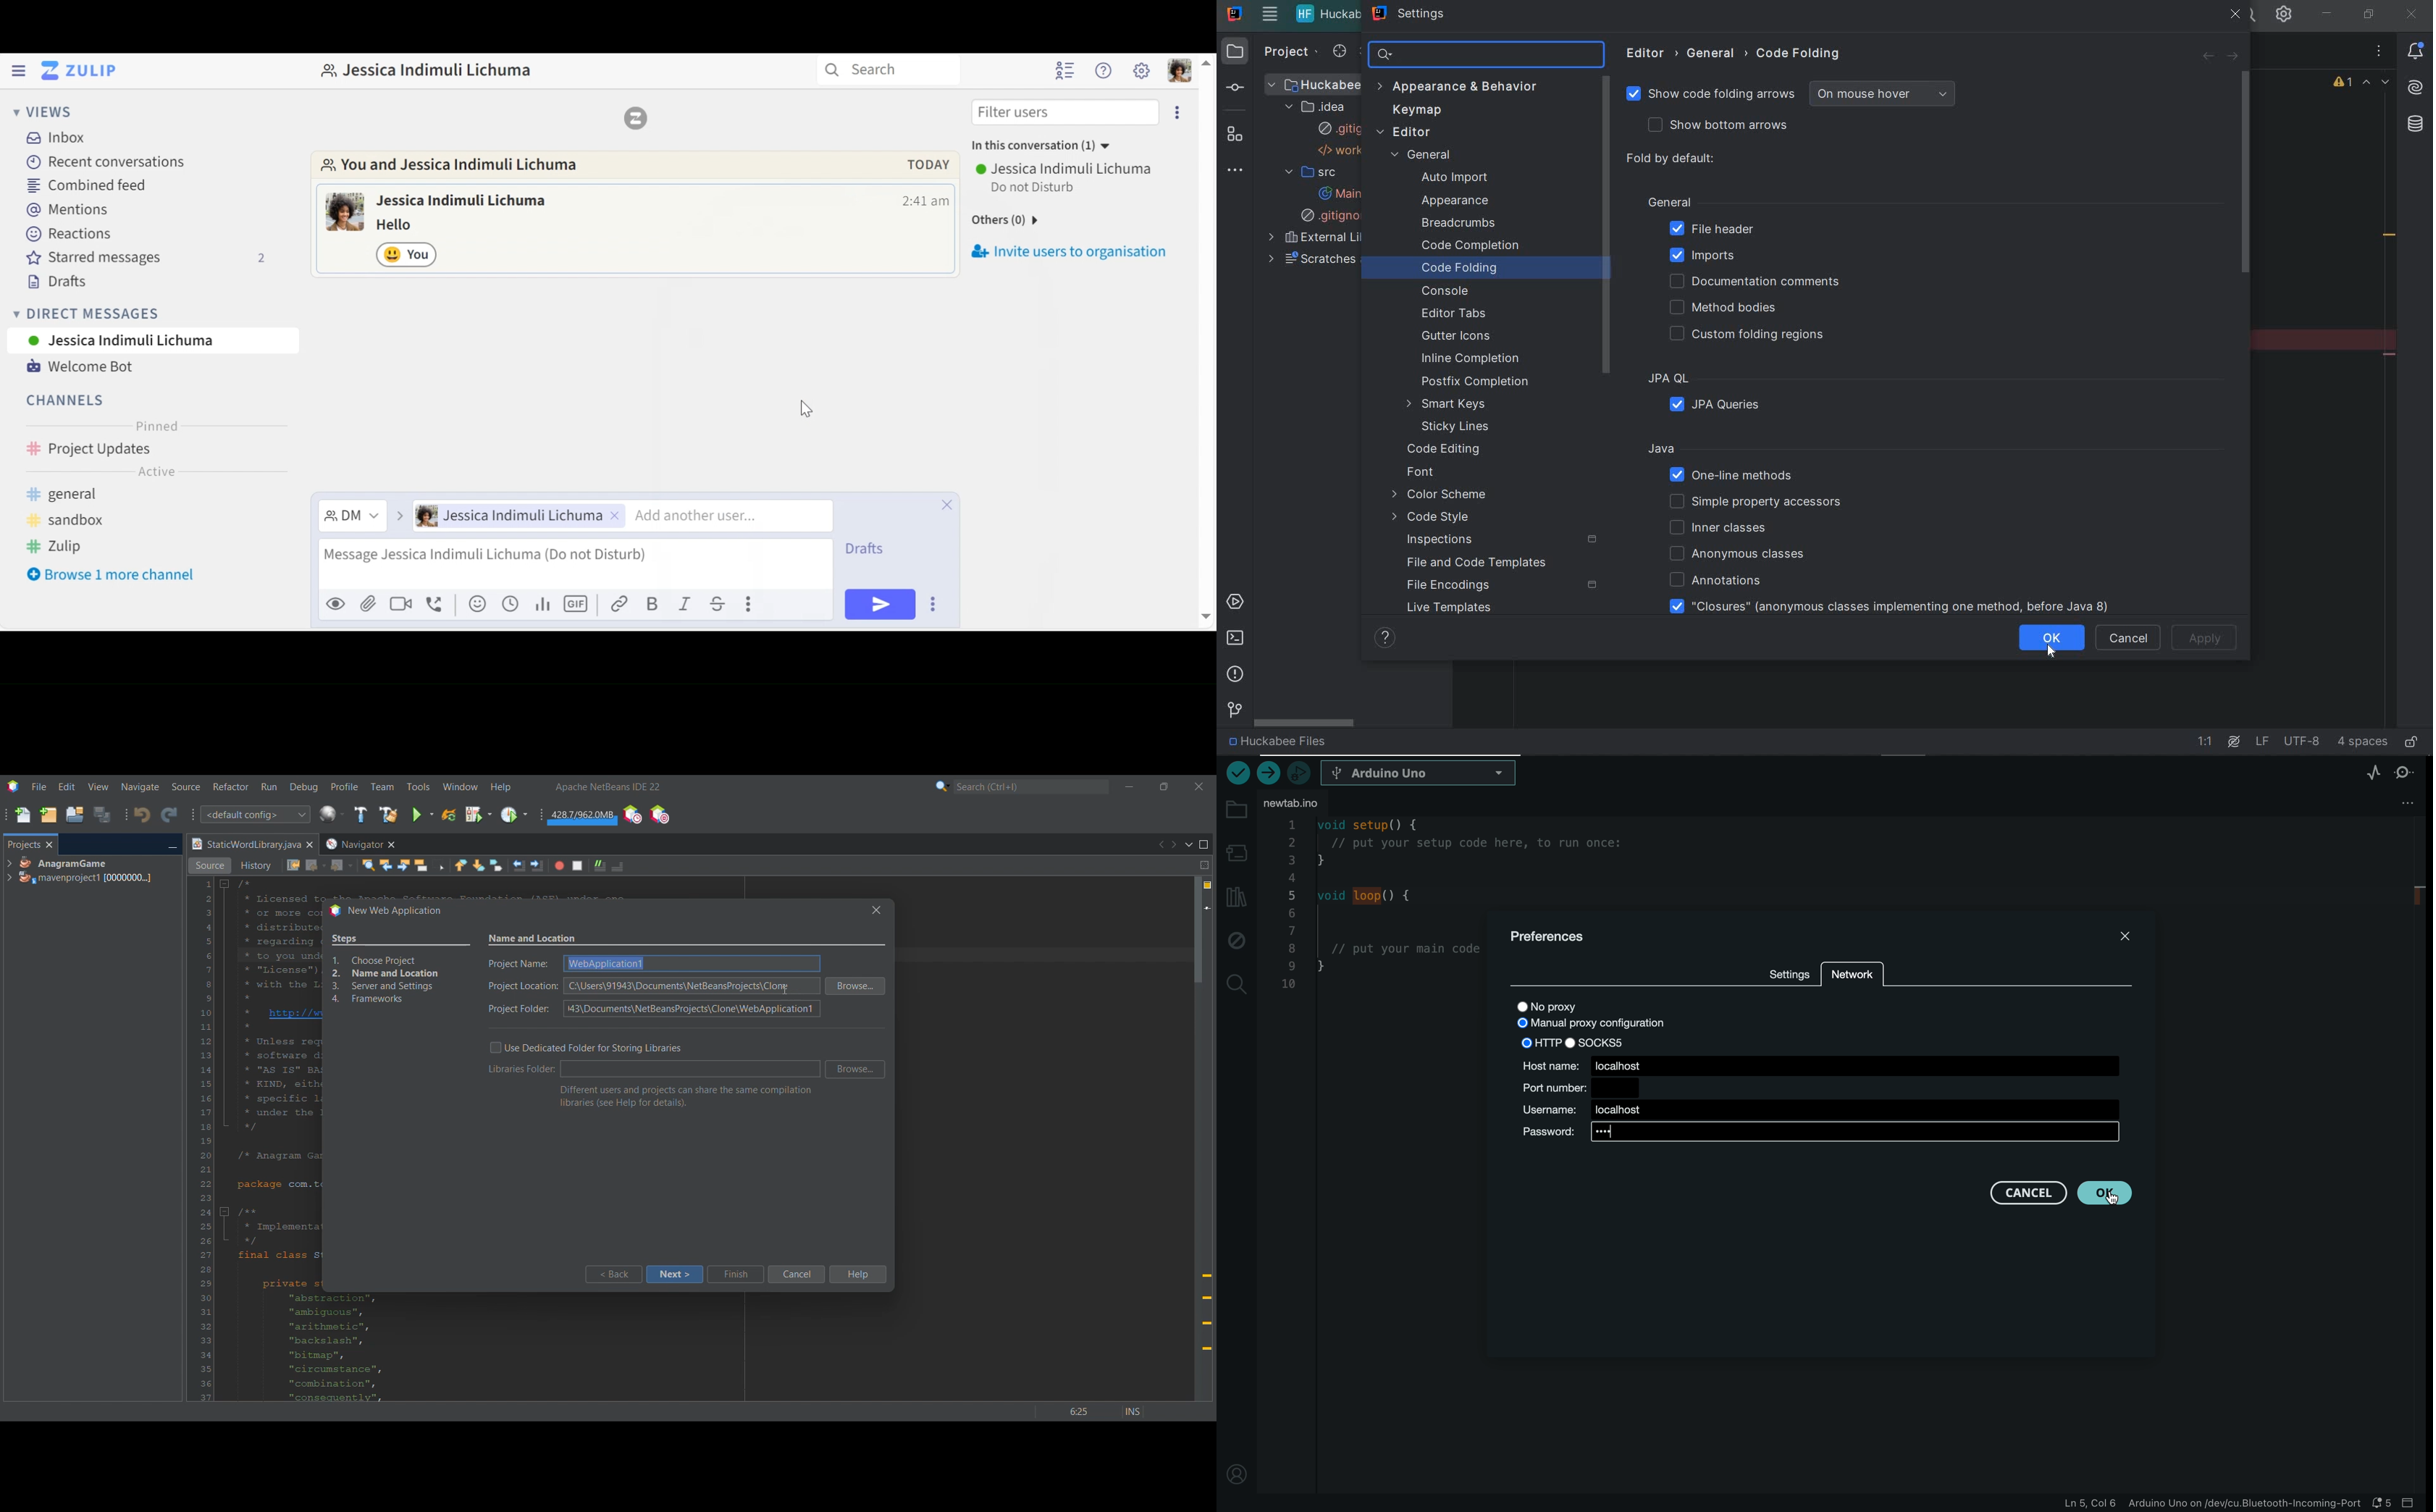 This screenshot has height=1512, width=2436. I want to click on in this conversation, so click(1037, 148).